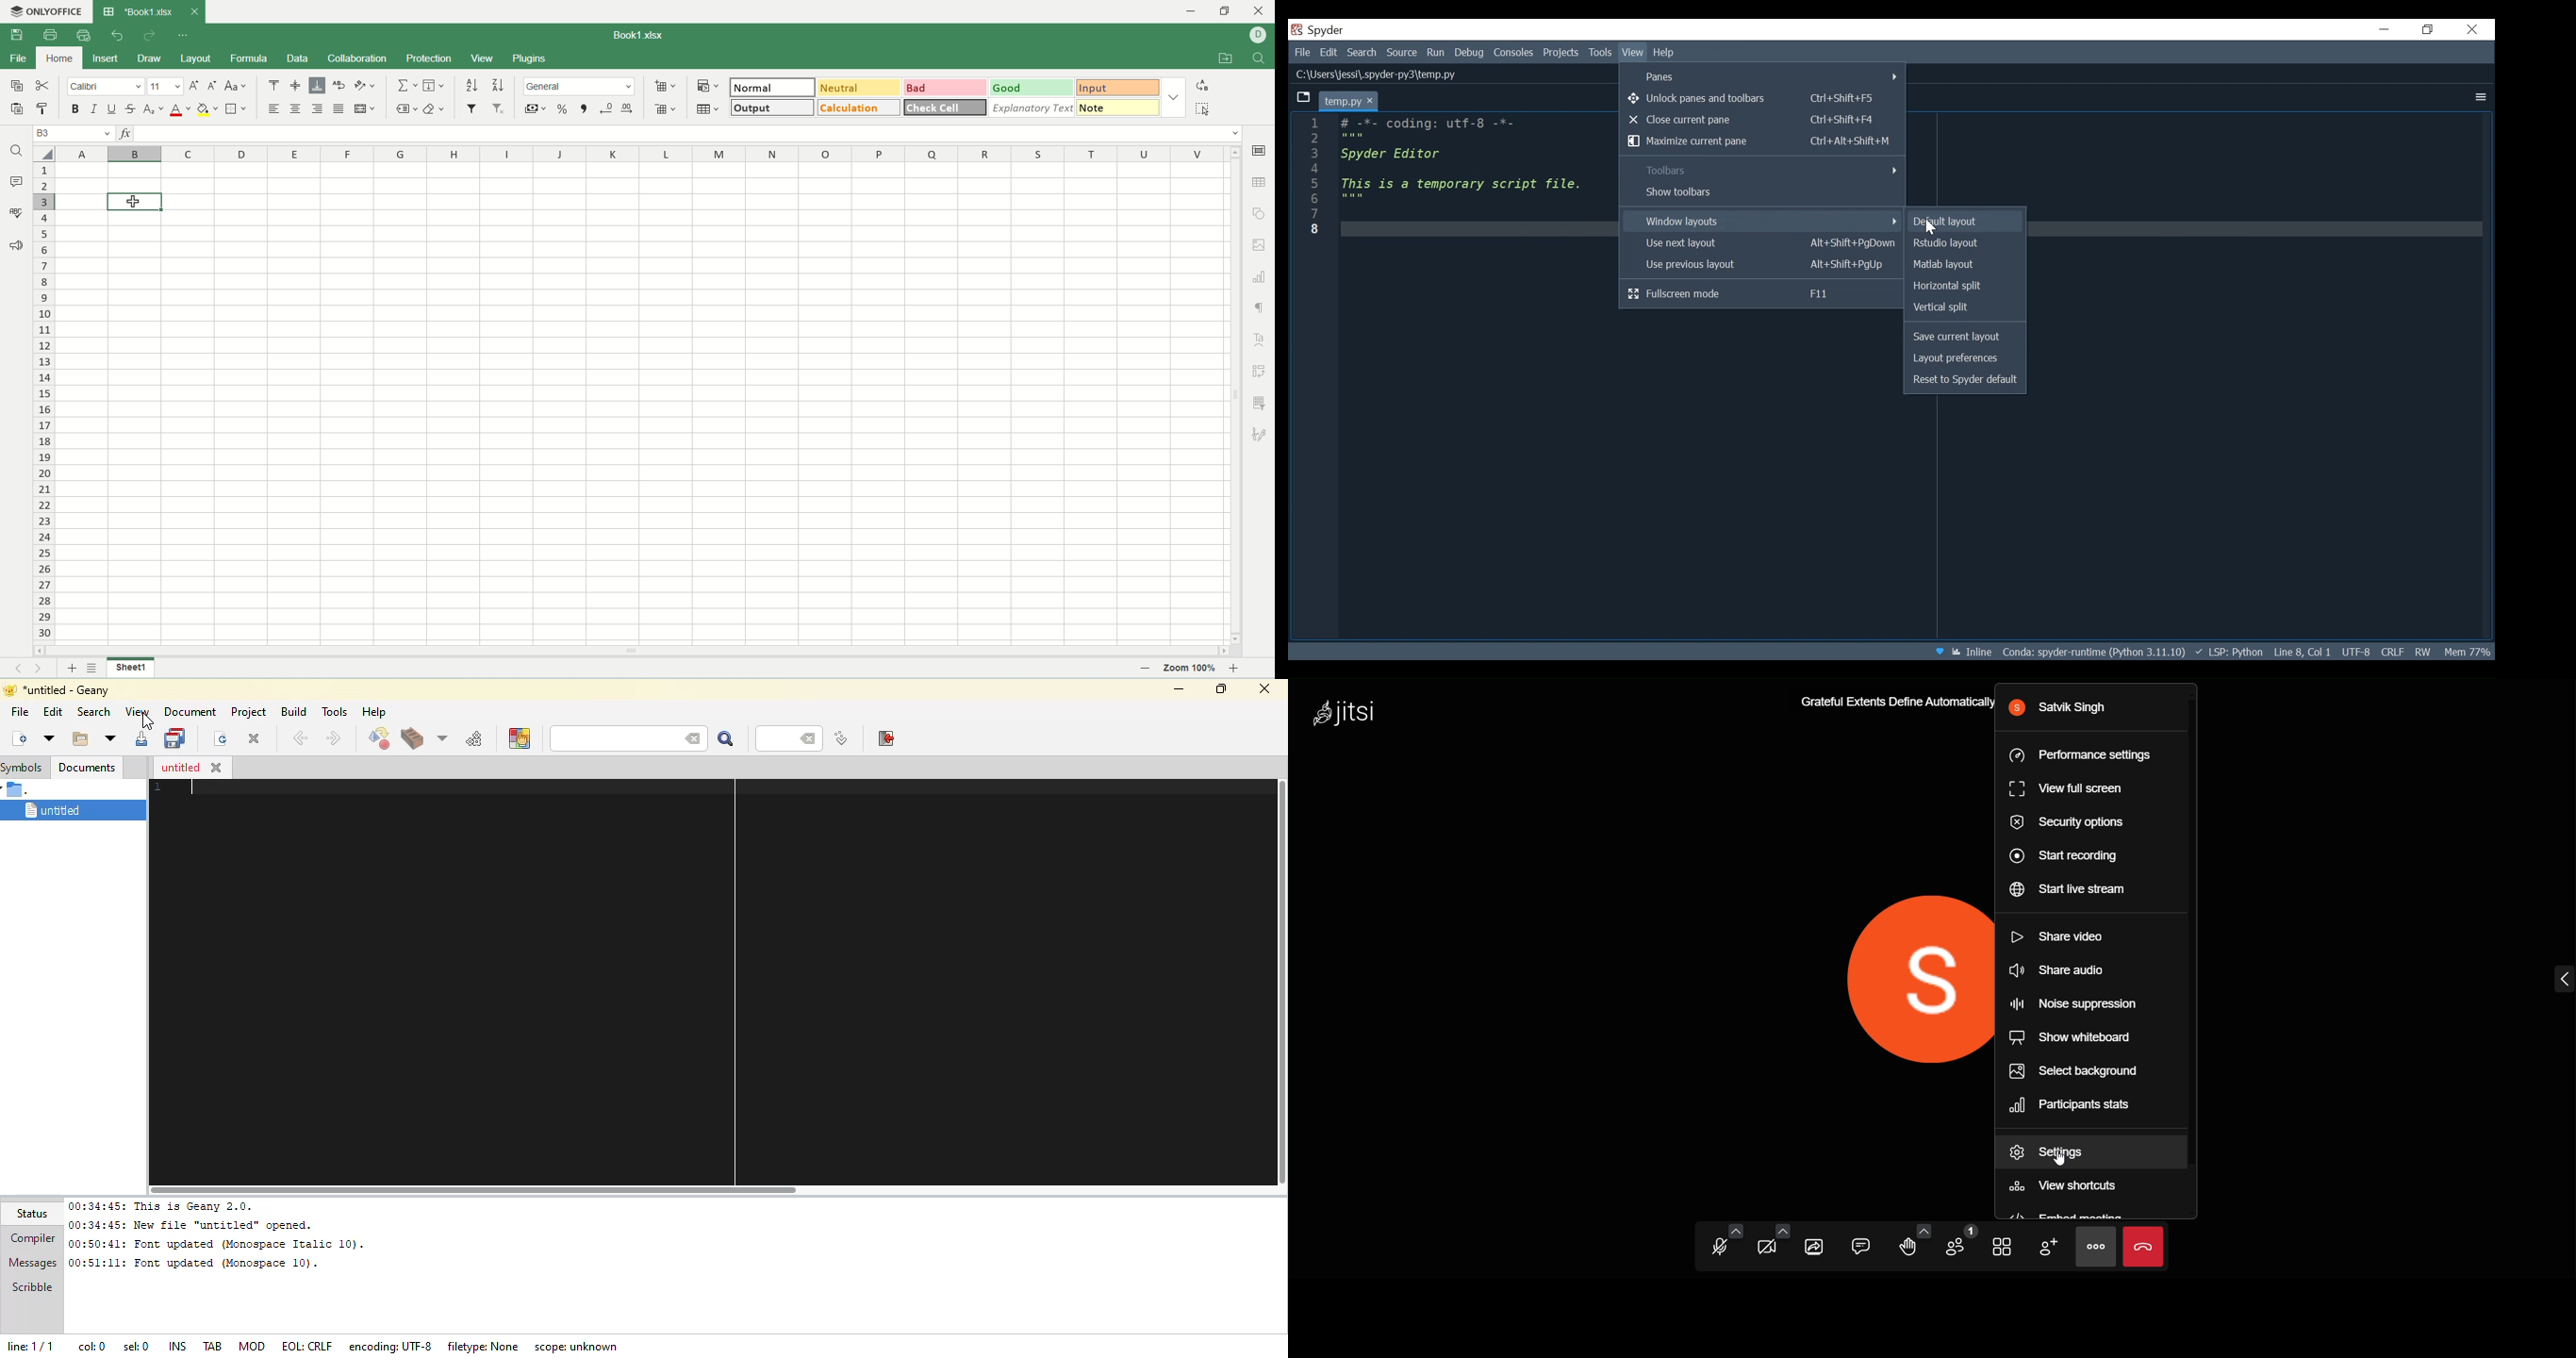 The height and width of the screenshot is (1372, 2576). What do you see at coordinates (236, 108) in the screenshot?
I see `borders` at bounding box center [236, 108].